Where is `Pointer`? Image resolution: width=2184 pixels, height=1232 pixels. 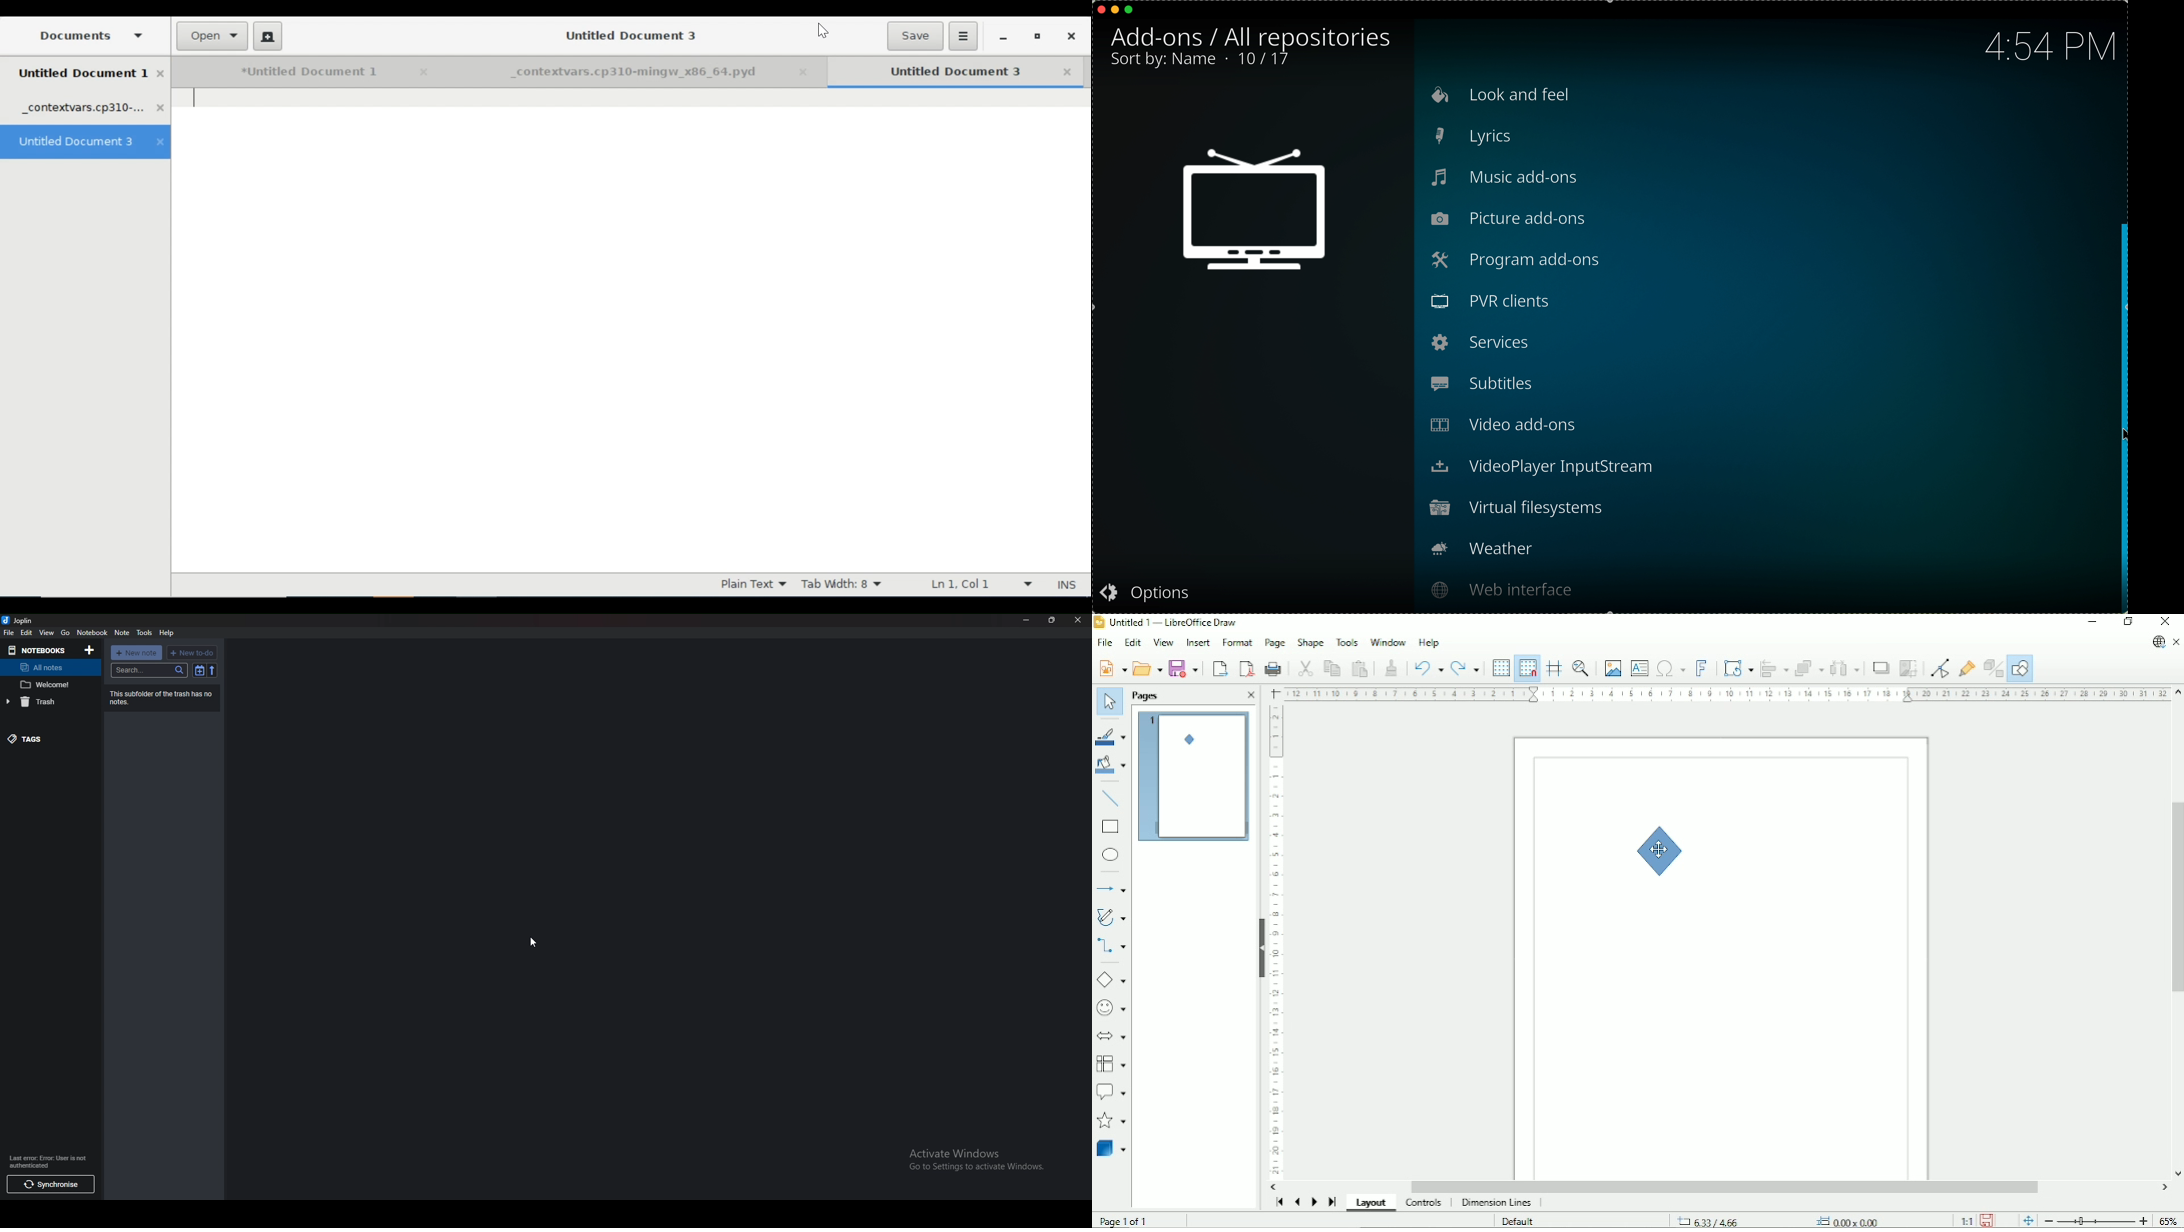 Pointer is located at coordinates (536, 941).